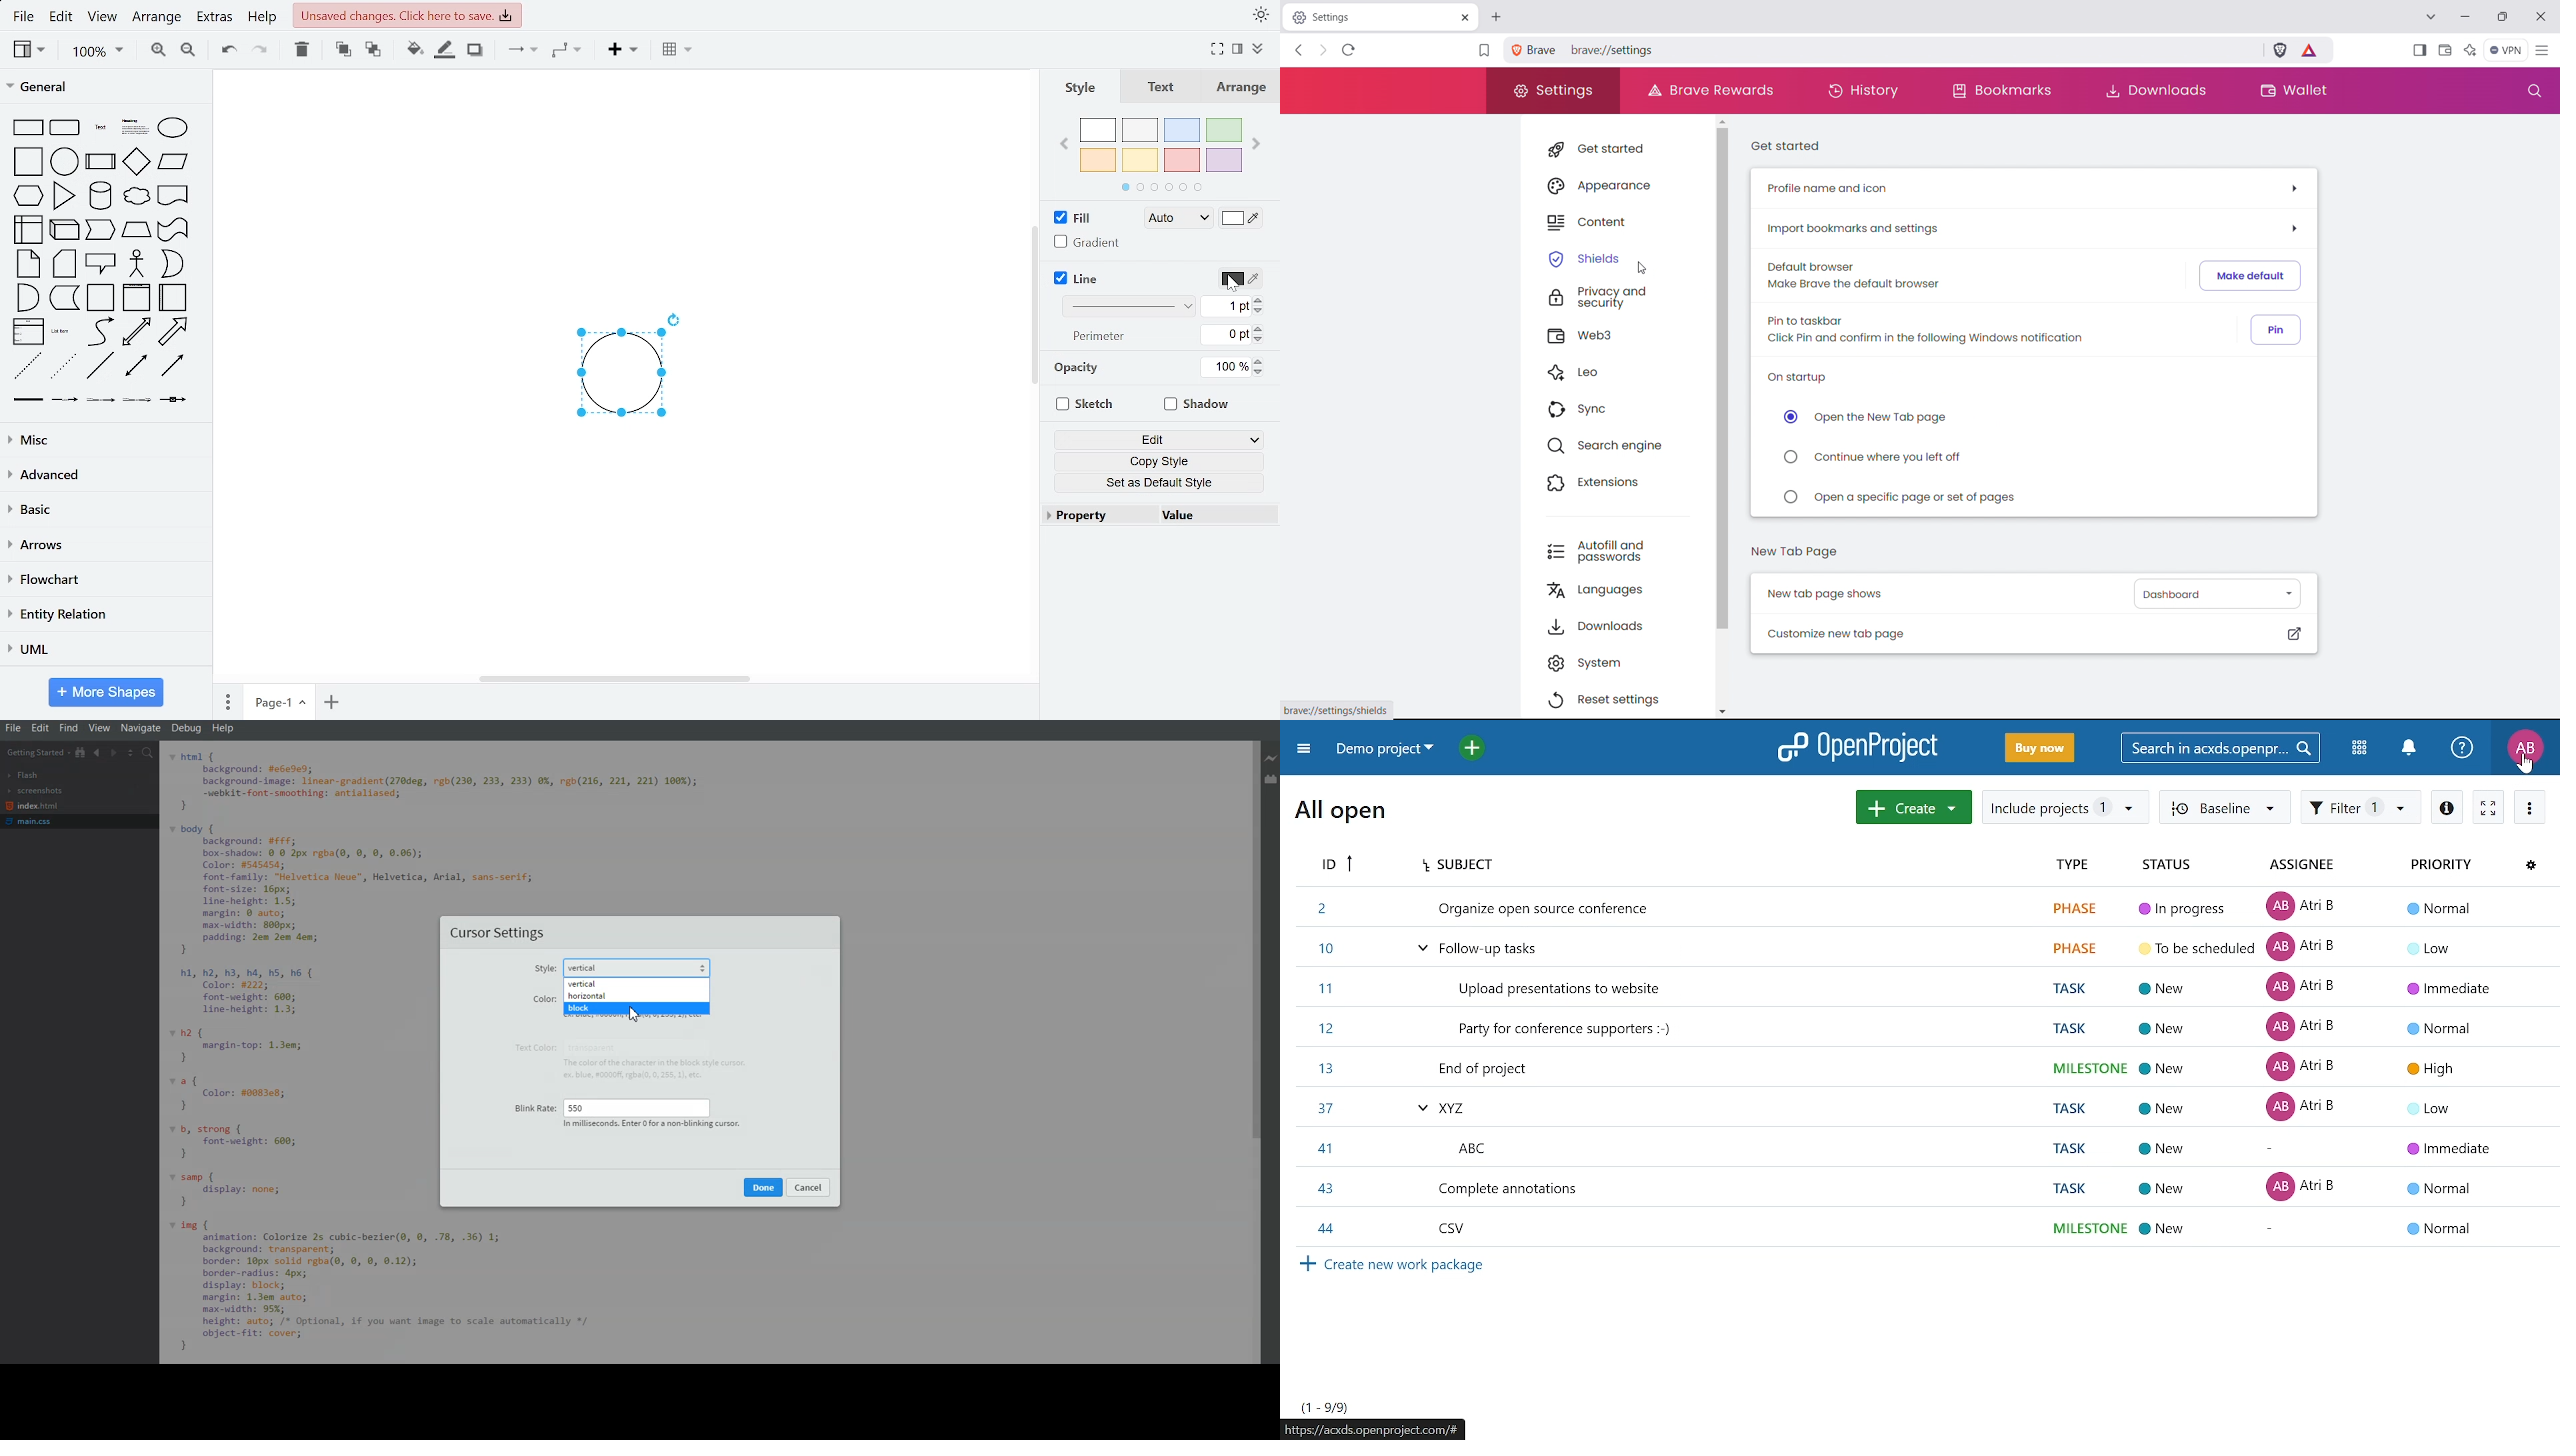  Describe the element at coordinates (675, 319) in the screenshot. I see `rotate diagram` at that location.